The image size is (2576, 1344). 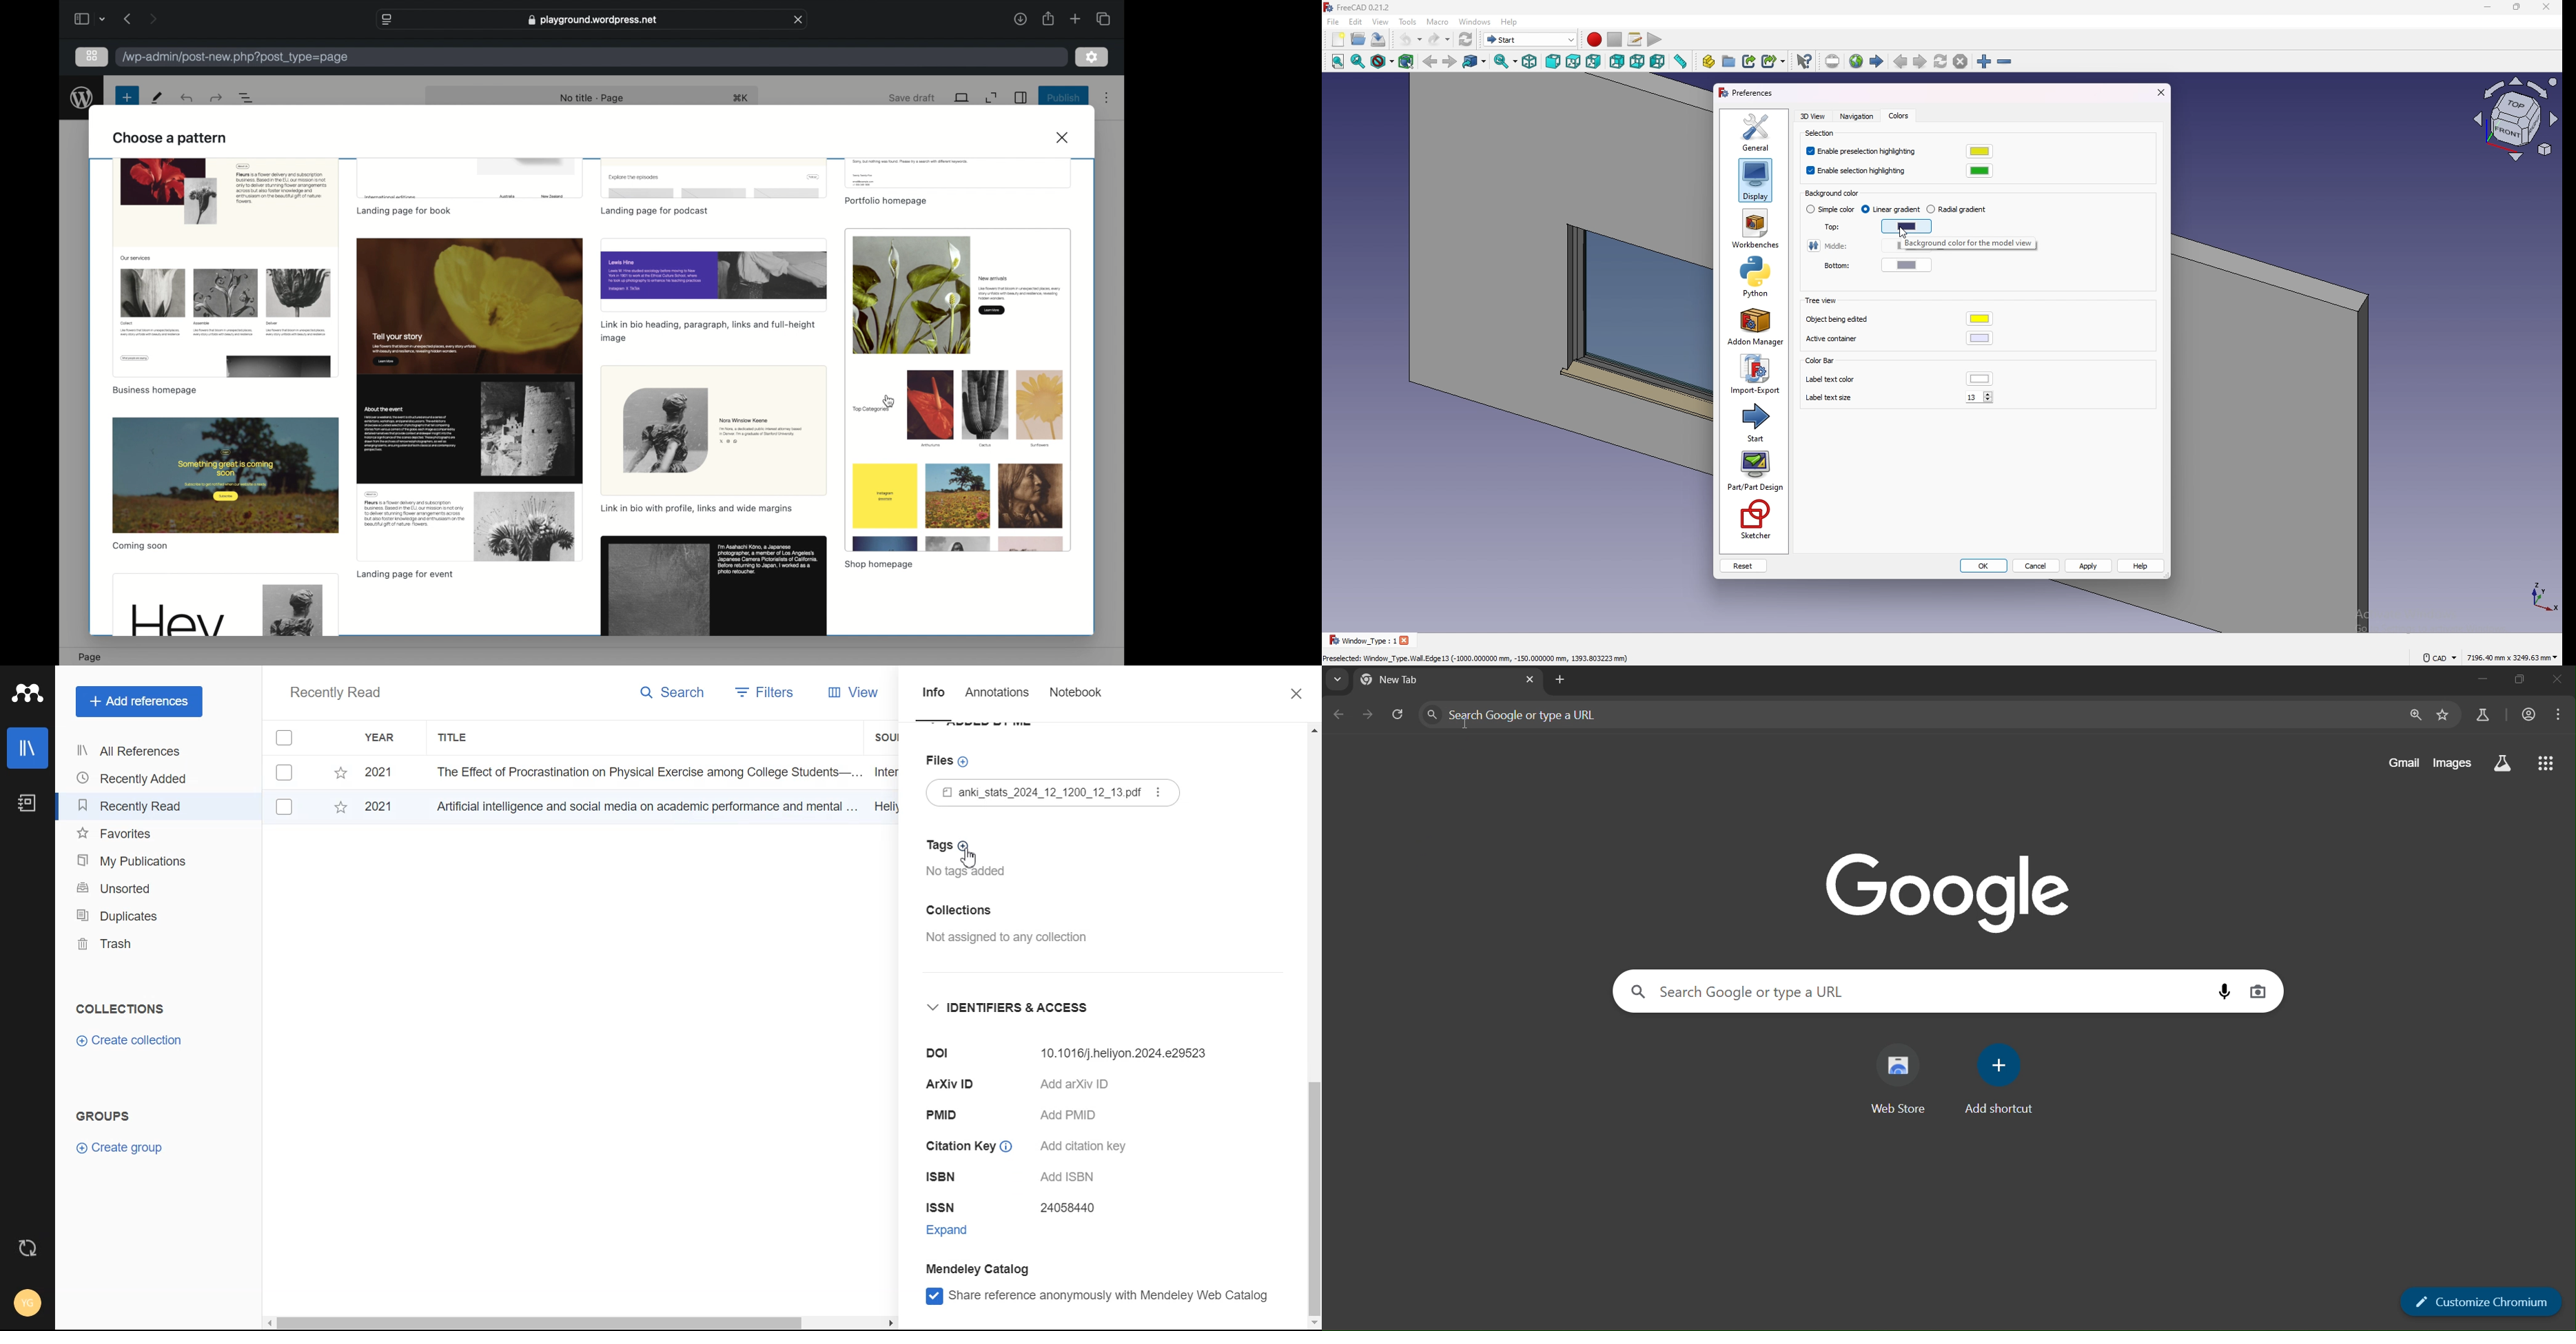 What do you see at coordinates (28, 693) in the screenshot?
I see `Logo` at bounding box center [28, 693].